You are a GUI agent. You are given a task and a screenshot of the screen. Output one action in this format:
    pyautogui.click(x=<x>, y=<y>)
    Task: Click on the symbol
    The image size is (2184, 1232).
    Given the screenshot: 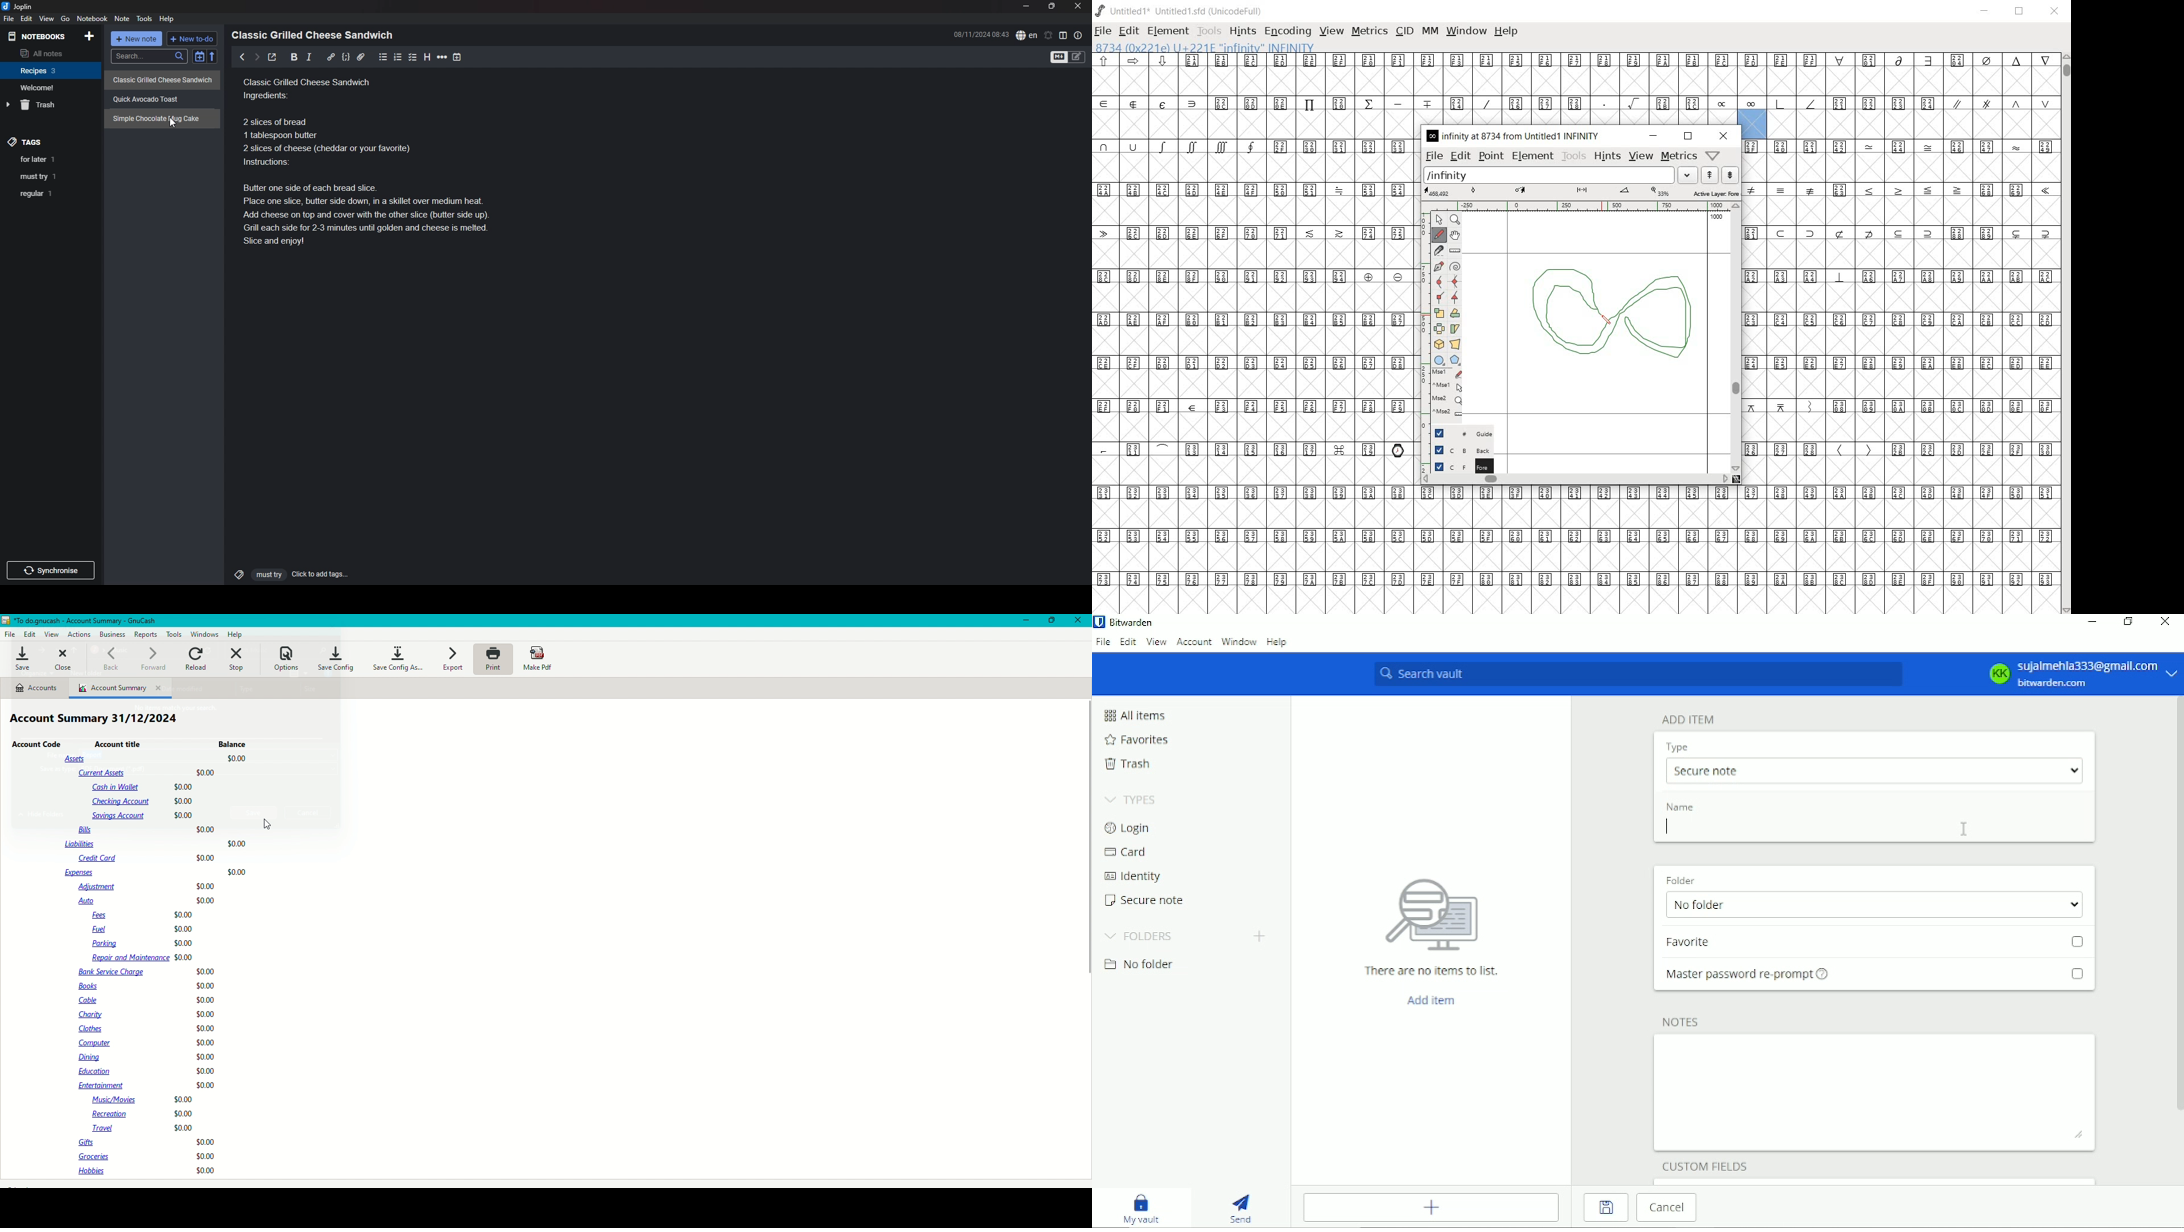 What is the action you would take?
    pyautogui.click(x=2045, y=191)
    